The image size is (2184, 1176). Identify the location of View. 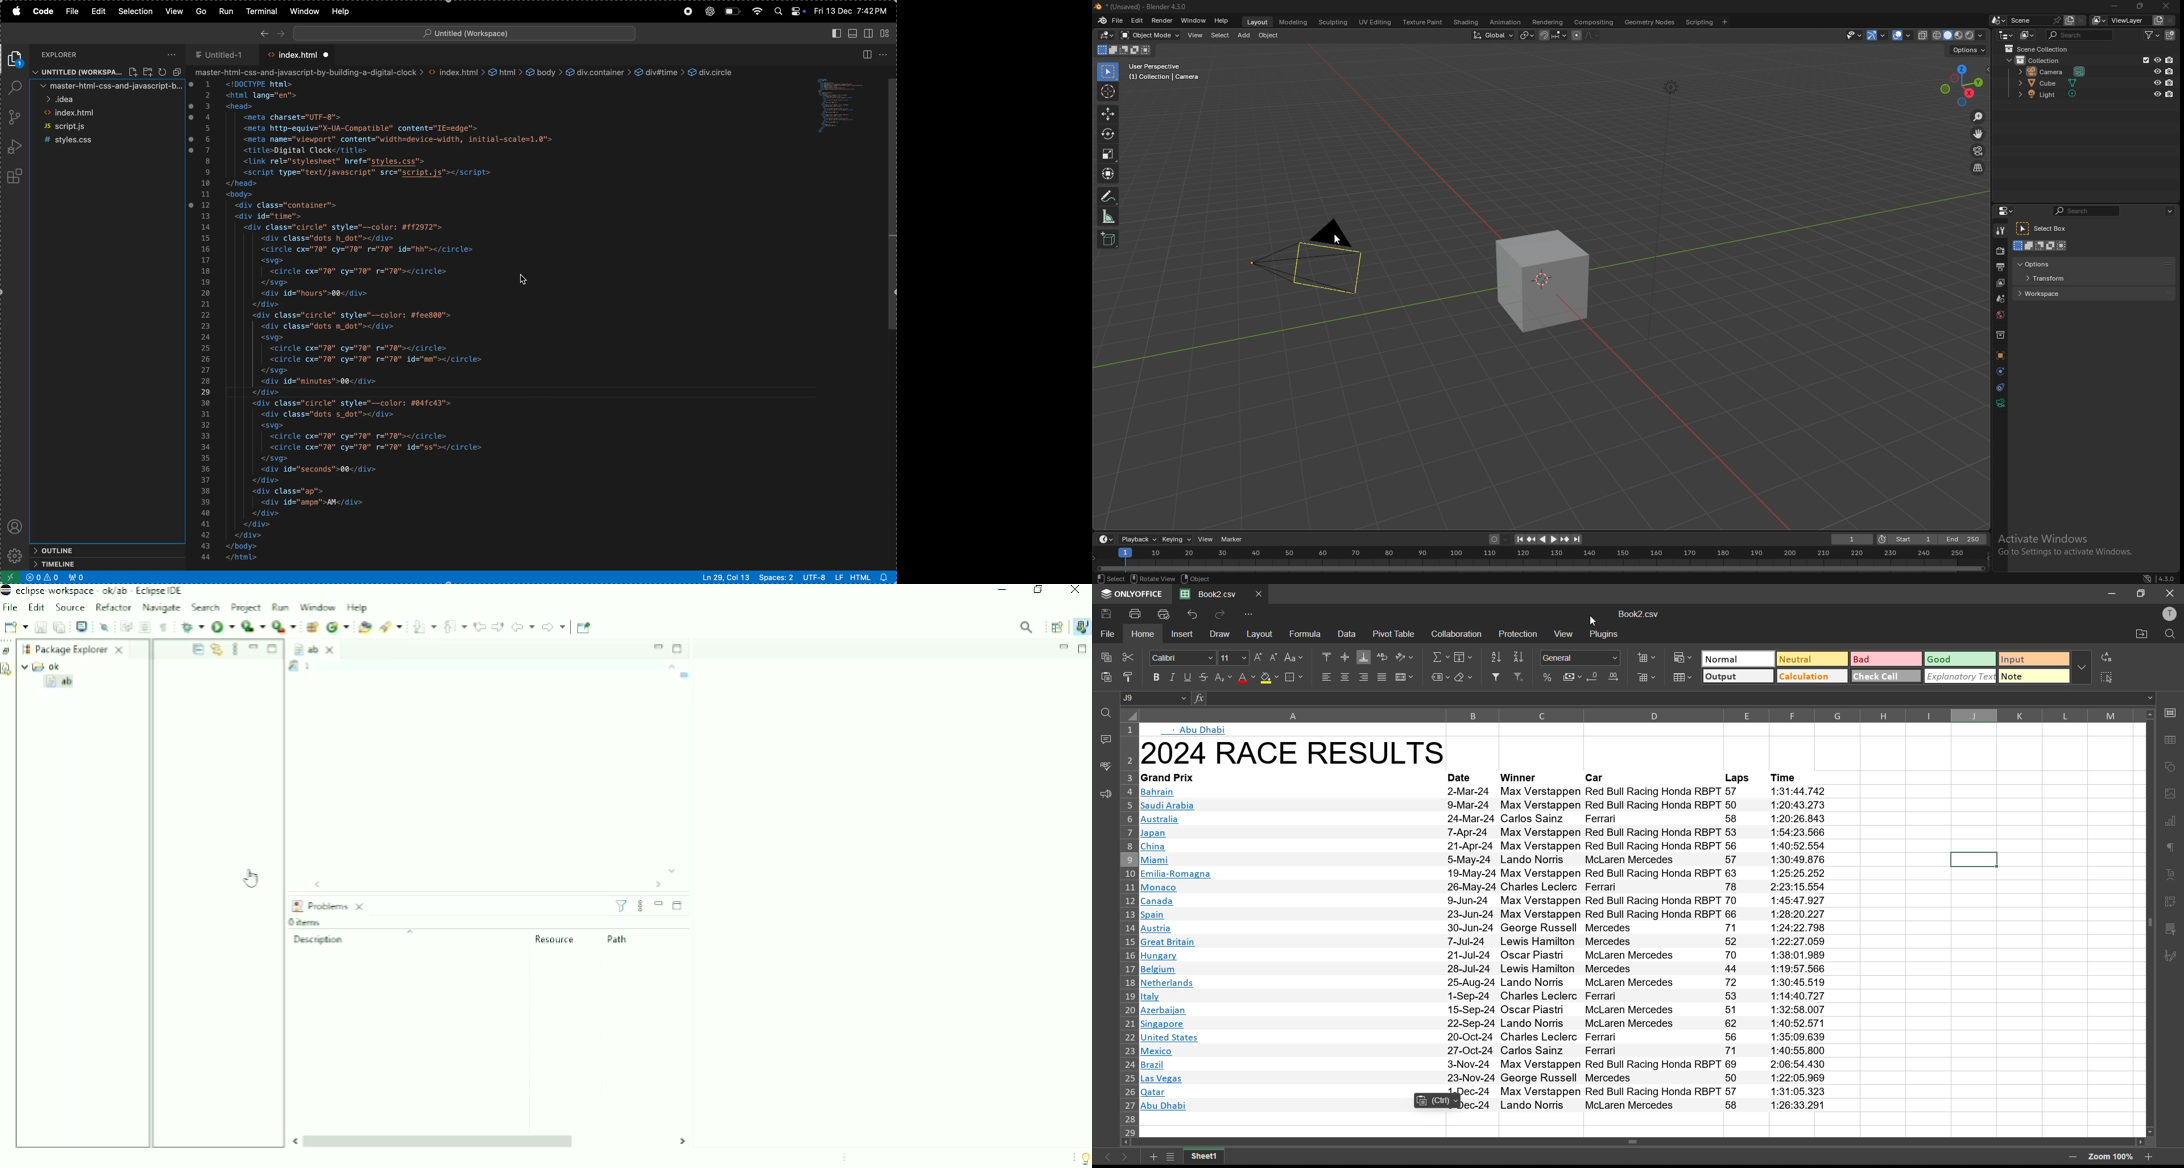
(175, 11).